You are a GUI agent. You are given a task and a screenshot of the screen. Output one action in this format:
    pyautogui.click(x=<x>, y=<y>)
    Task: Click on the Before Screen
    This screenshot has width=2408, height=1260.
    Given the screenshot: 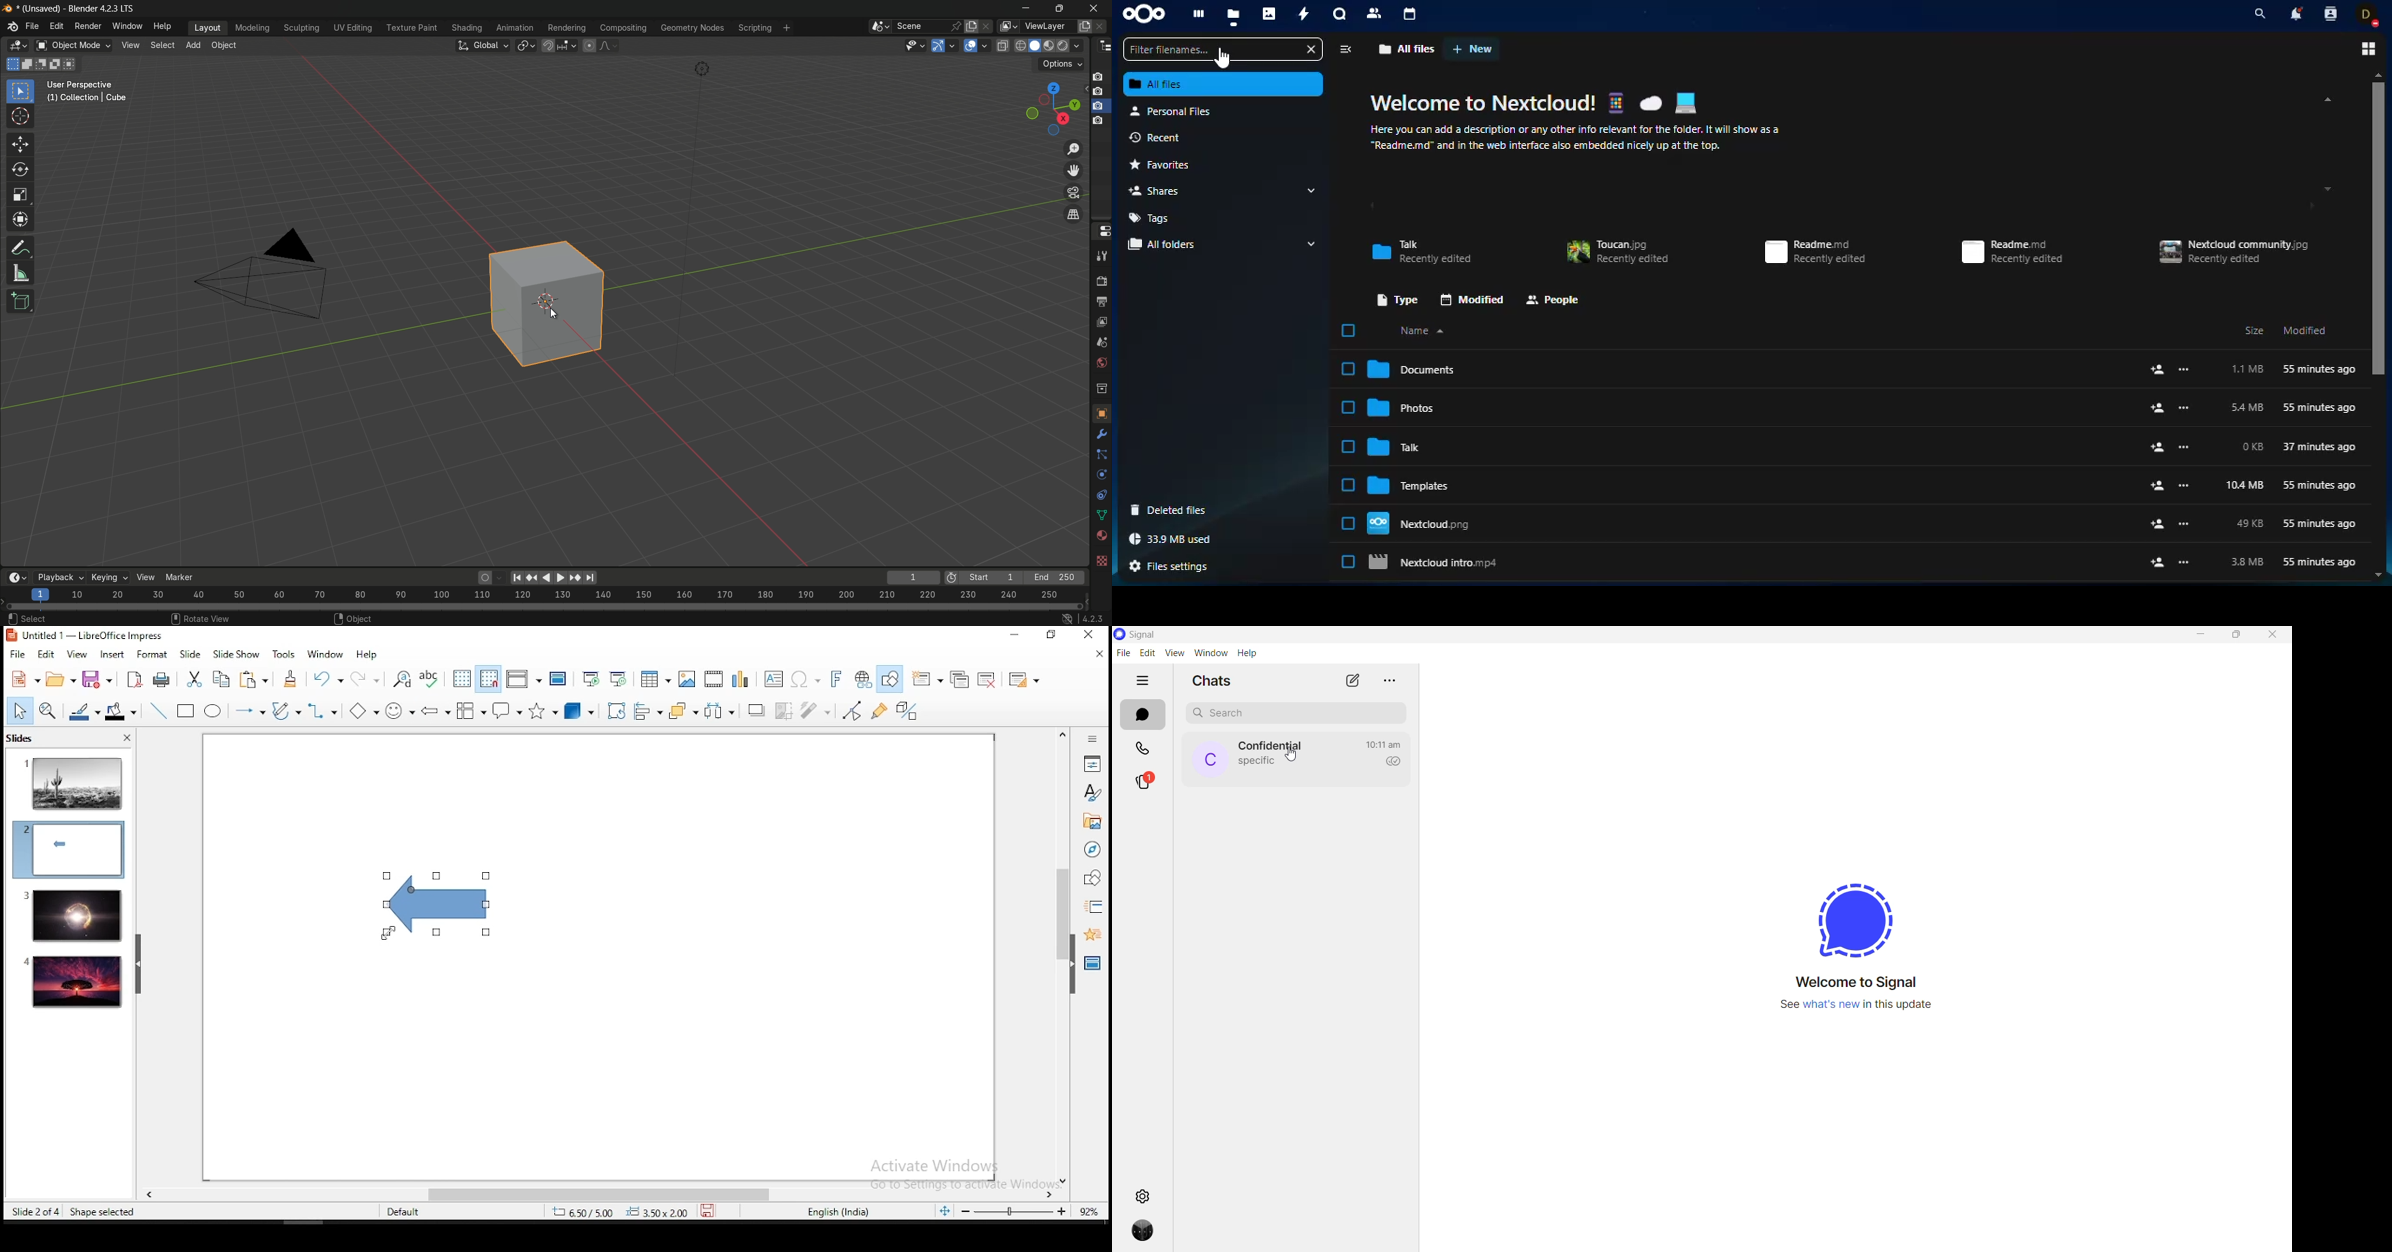 What is the action you would take?
    pyautogui.click(x=516, y=576)
    